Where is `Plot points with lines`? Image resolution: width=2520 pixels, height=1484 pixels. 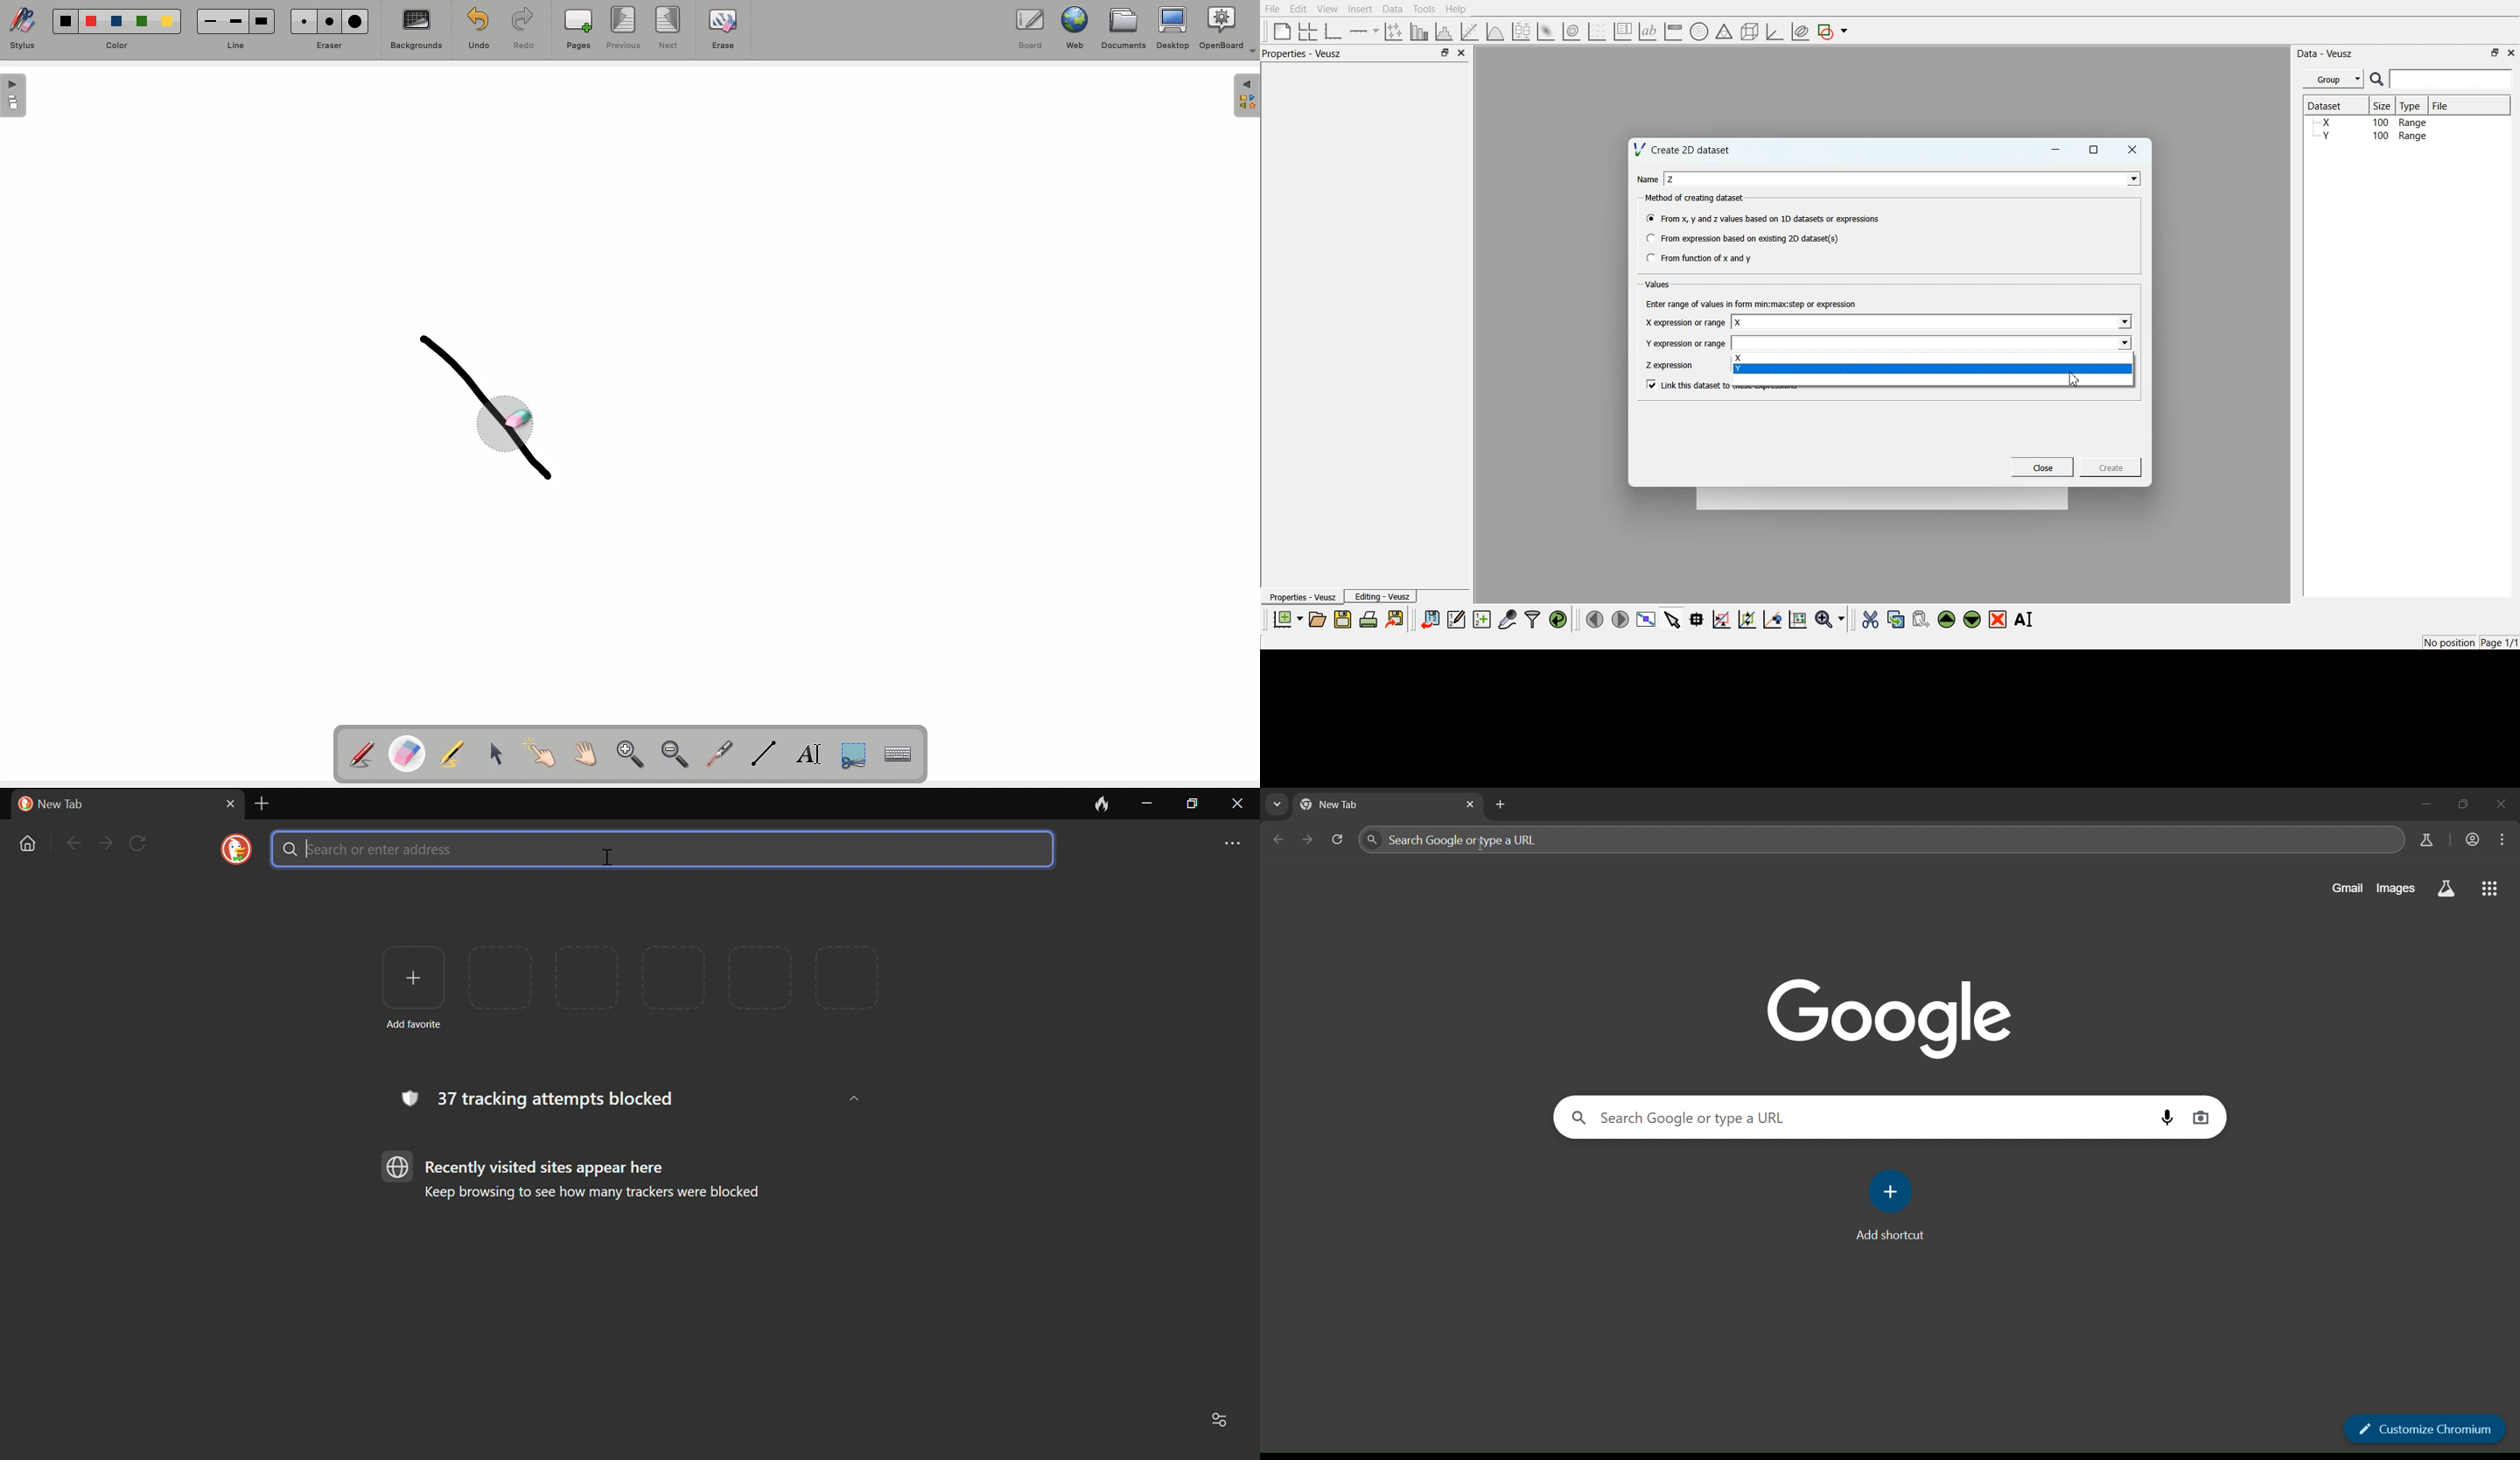
Plot points with lines is located at coordinates (1395, 32).